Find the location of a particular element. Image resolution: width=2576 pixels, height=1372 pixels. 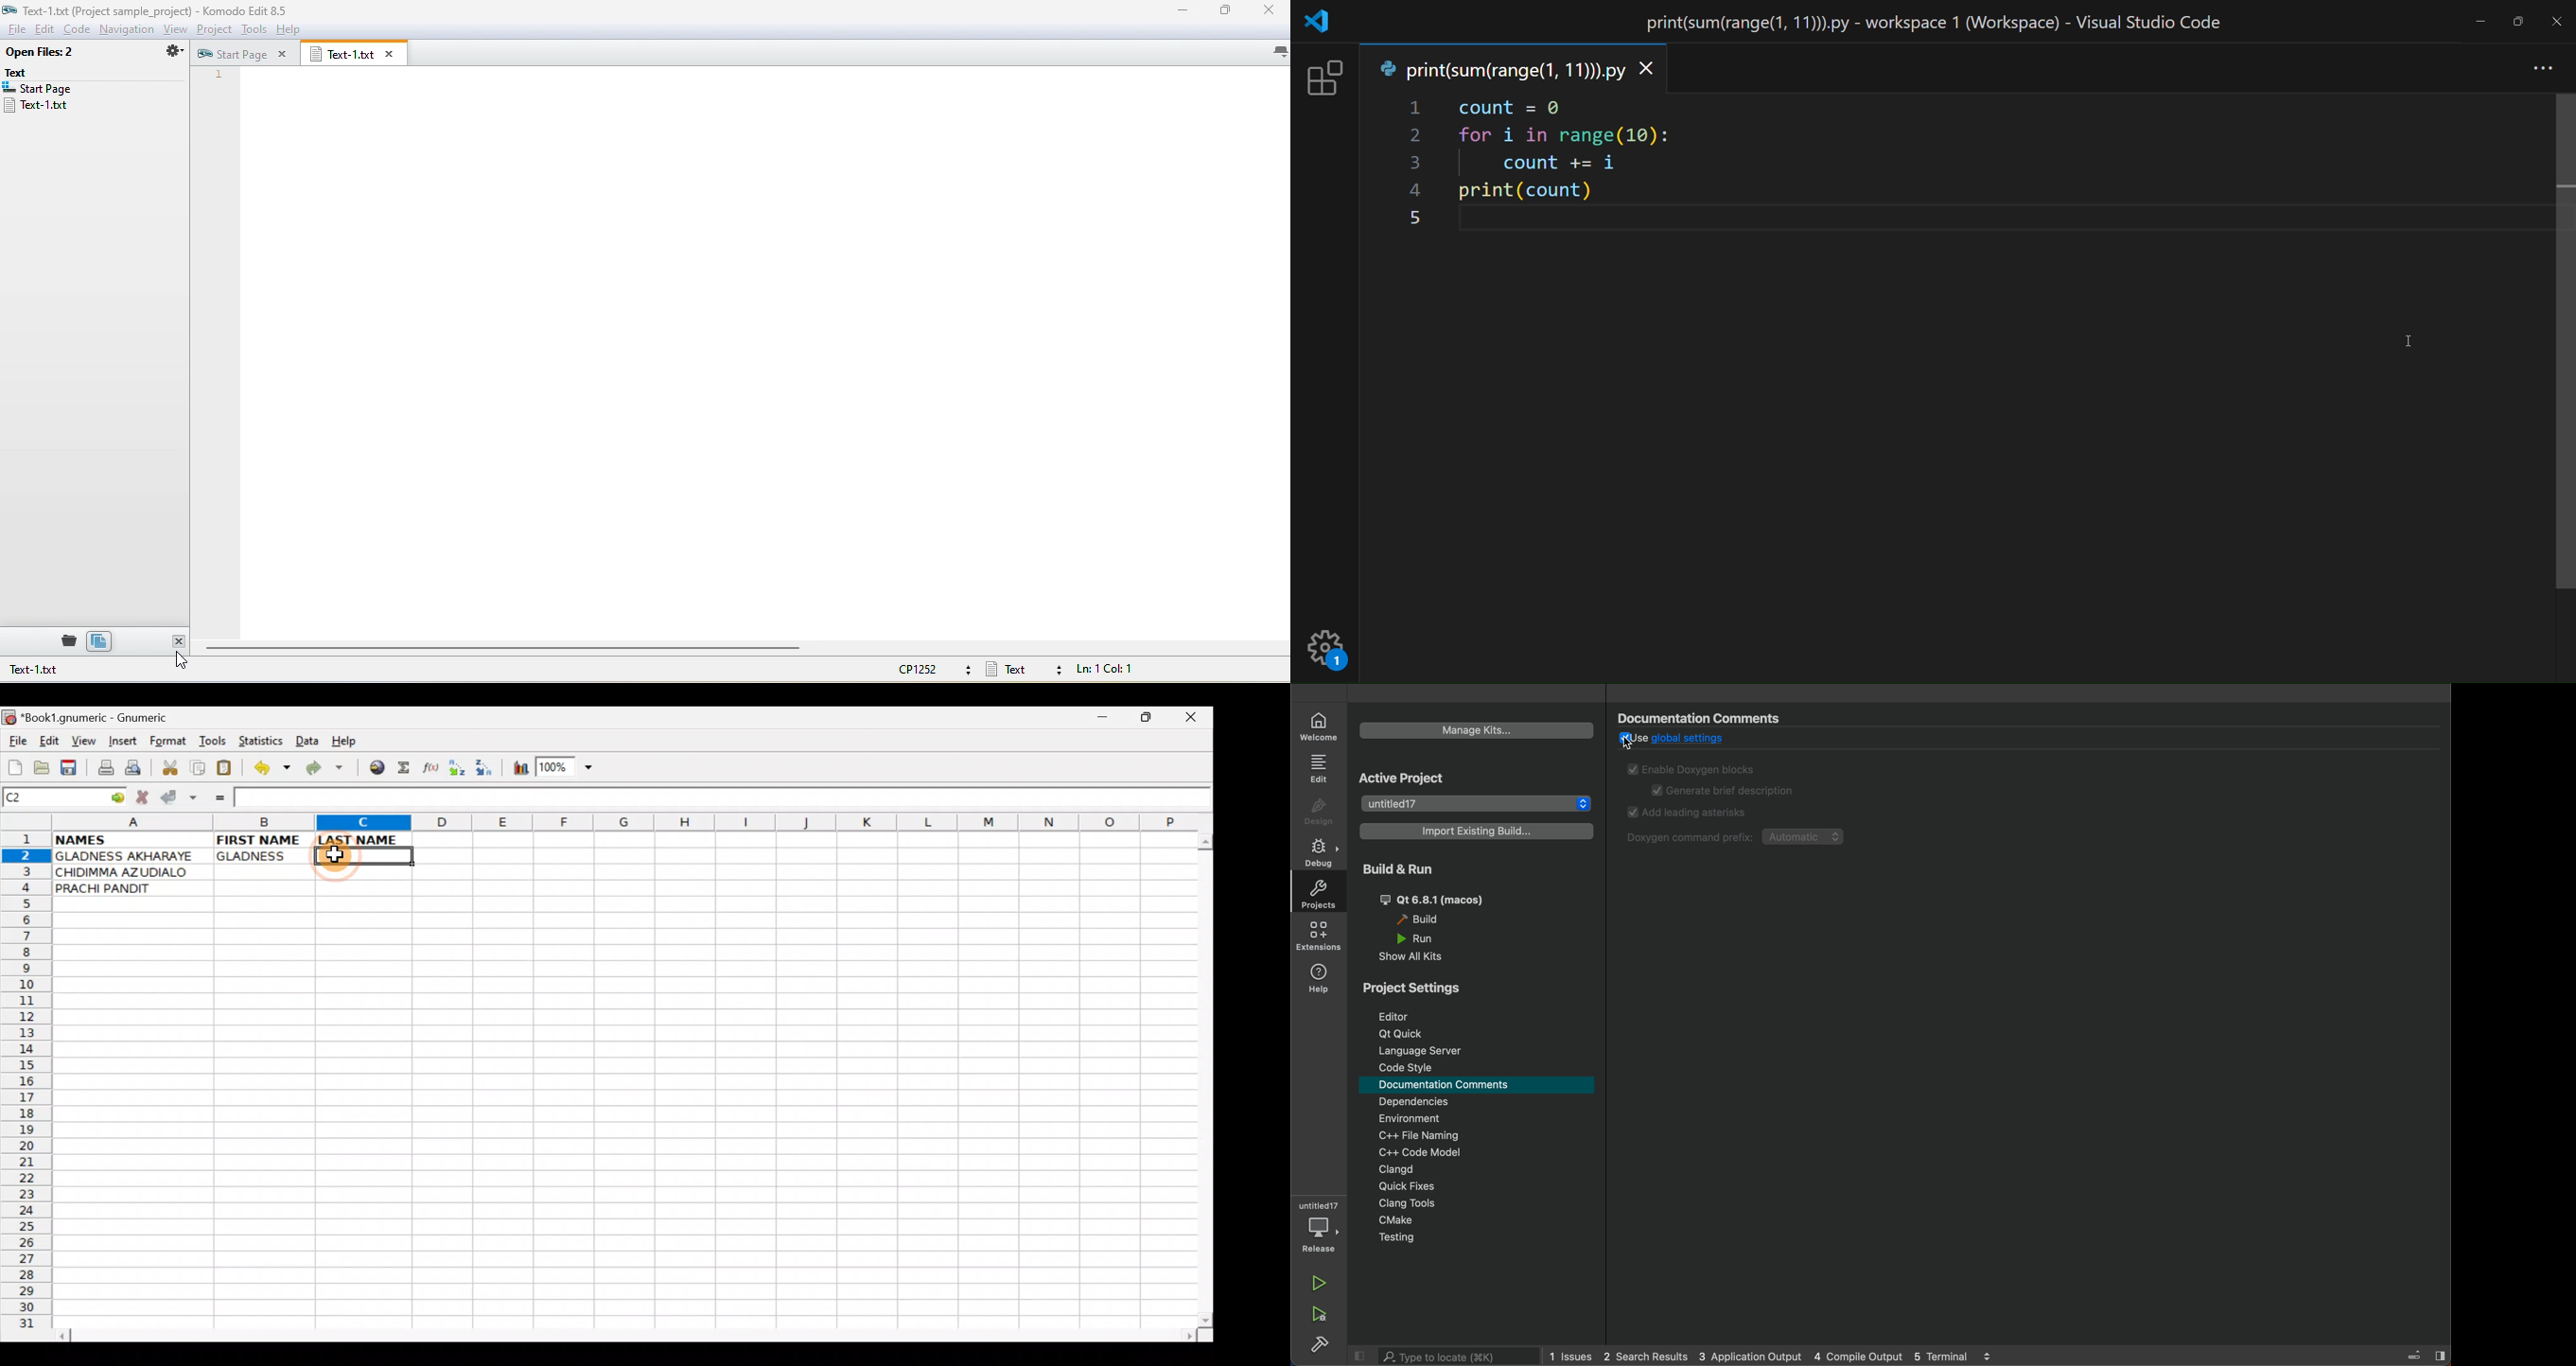

qt 6.8.1 (macos) is located at coordinates (1440, 898).